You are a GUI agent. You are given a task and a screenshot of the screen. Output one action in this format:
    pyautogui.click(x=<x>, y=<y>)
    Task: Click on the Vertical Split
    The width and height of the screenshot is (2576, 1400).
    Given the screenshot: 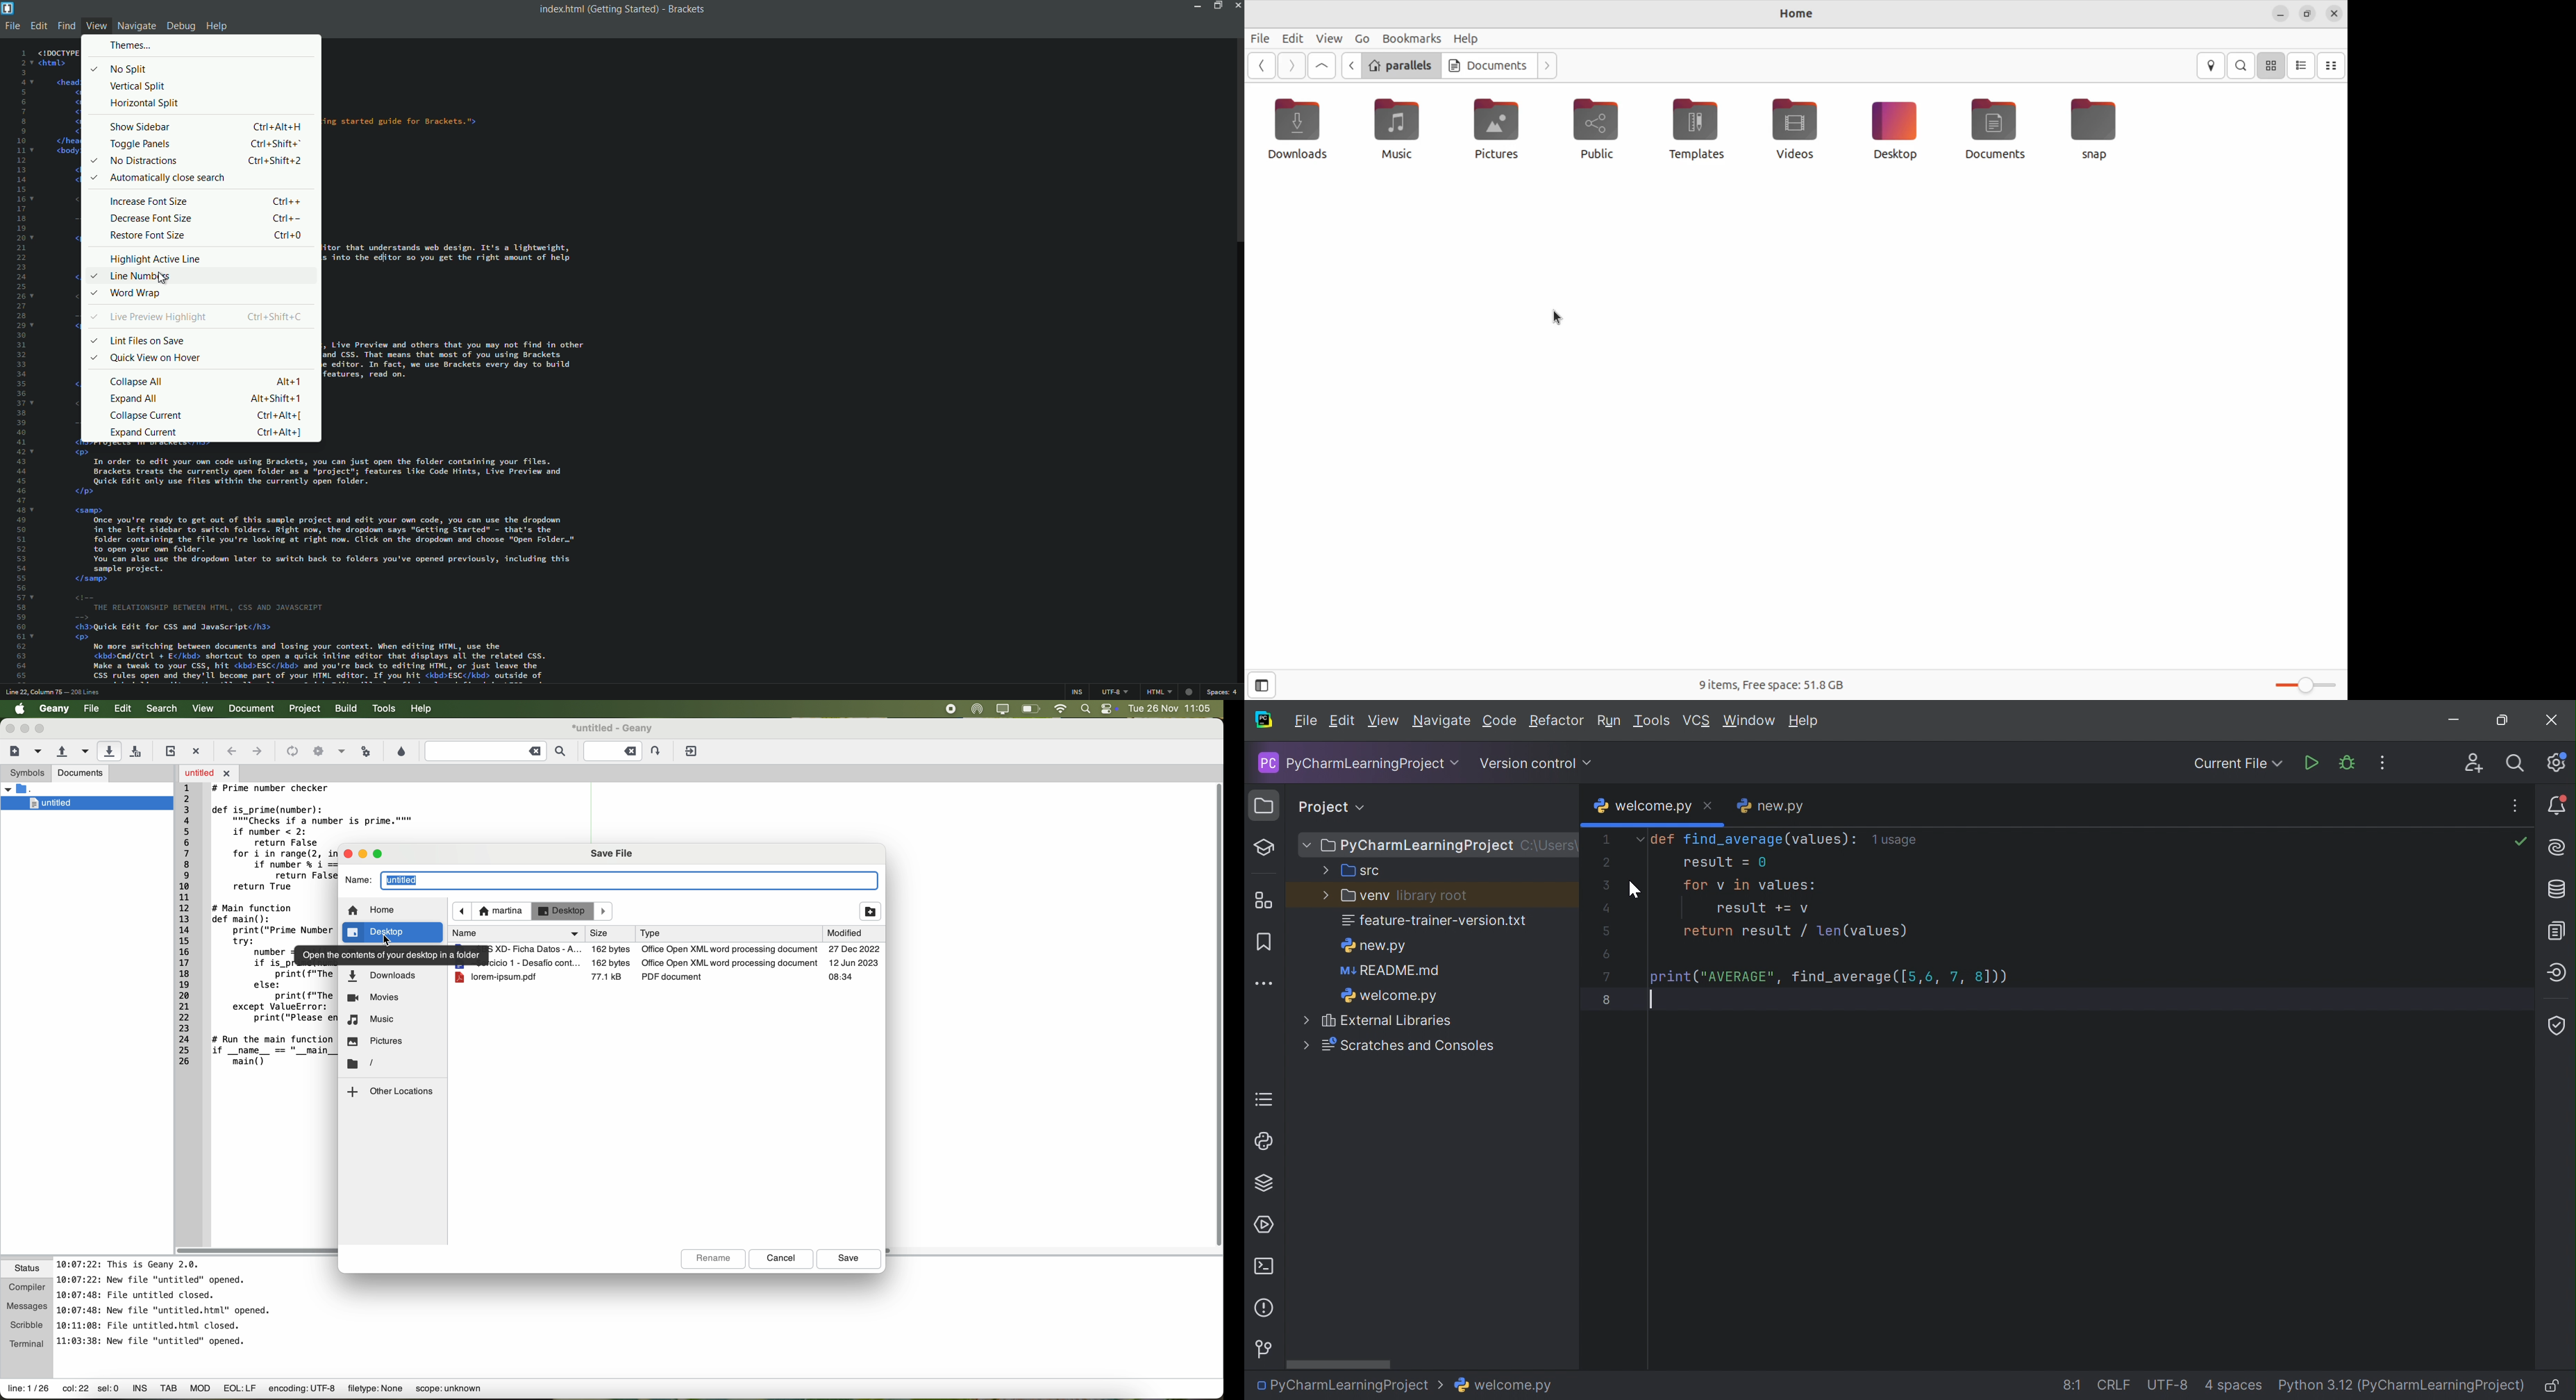 What is the action you would take?
    pyautogui.click(x=141, y=86)
    